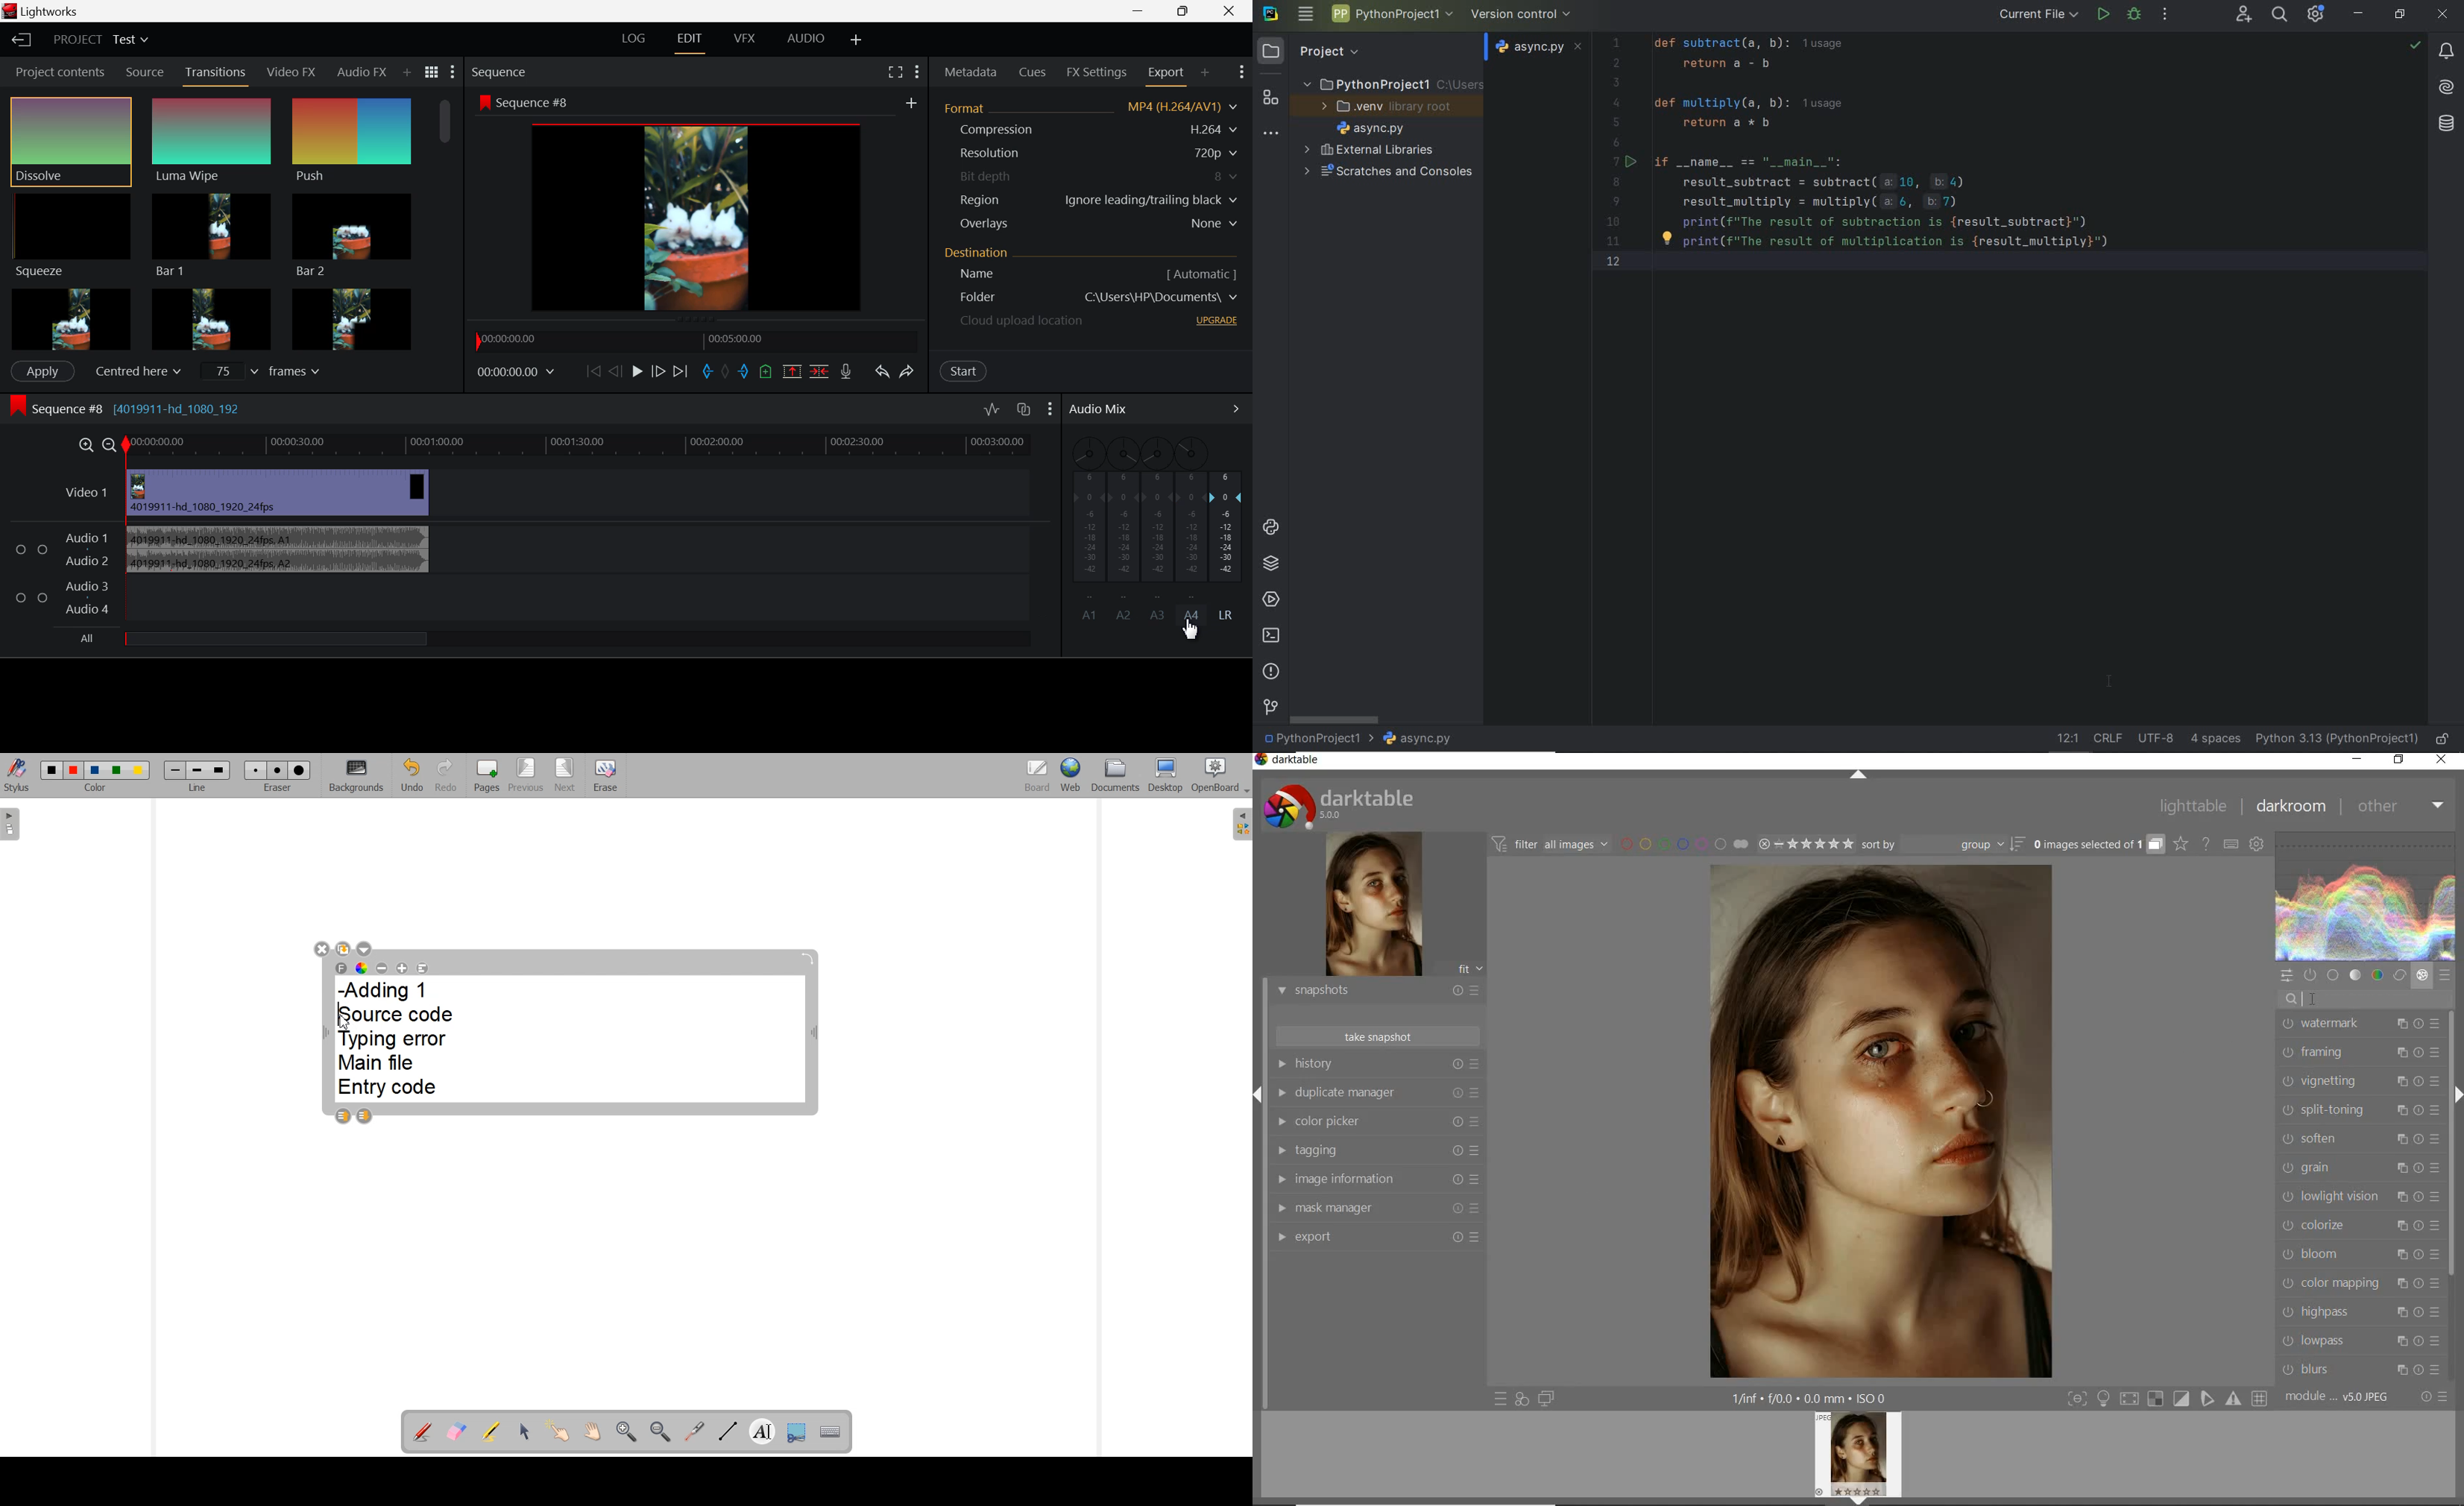 Image resolution: width=2464 pixels, height=1512 pixels. What do you see at coordinates (1088, 129) in the screenshot?
I see `Compression` at bounding box center [1088, 129].